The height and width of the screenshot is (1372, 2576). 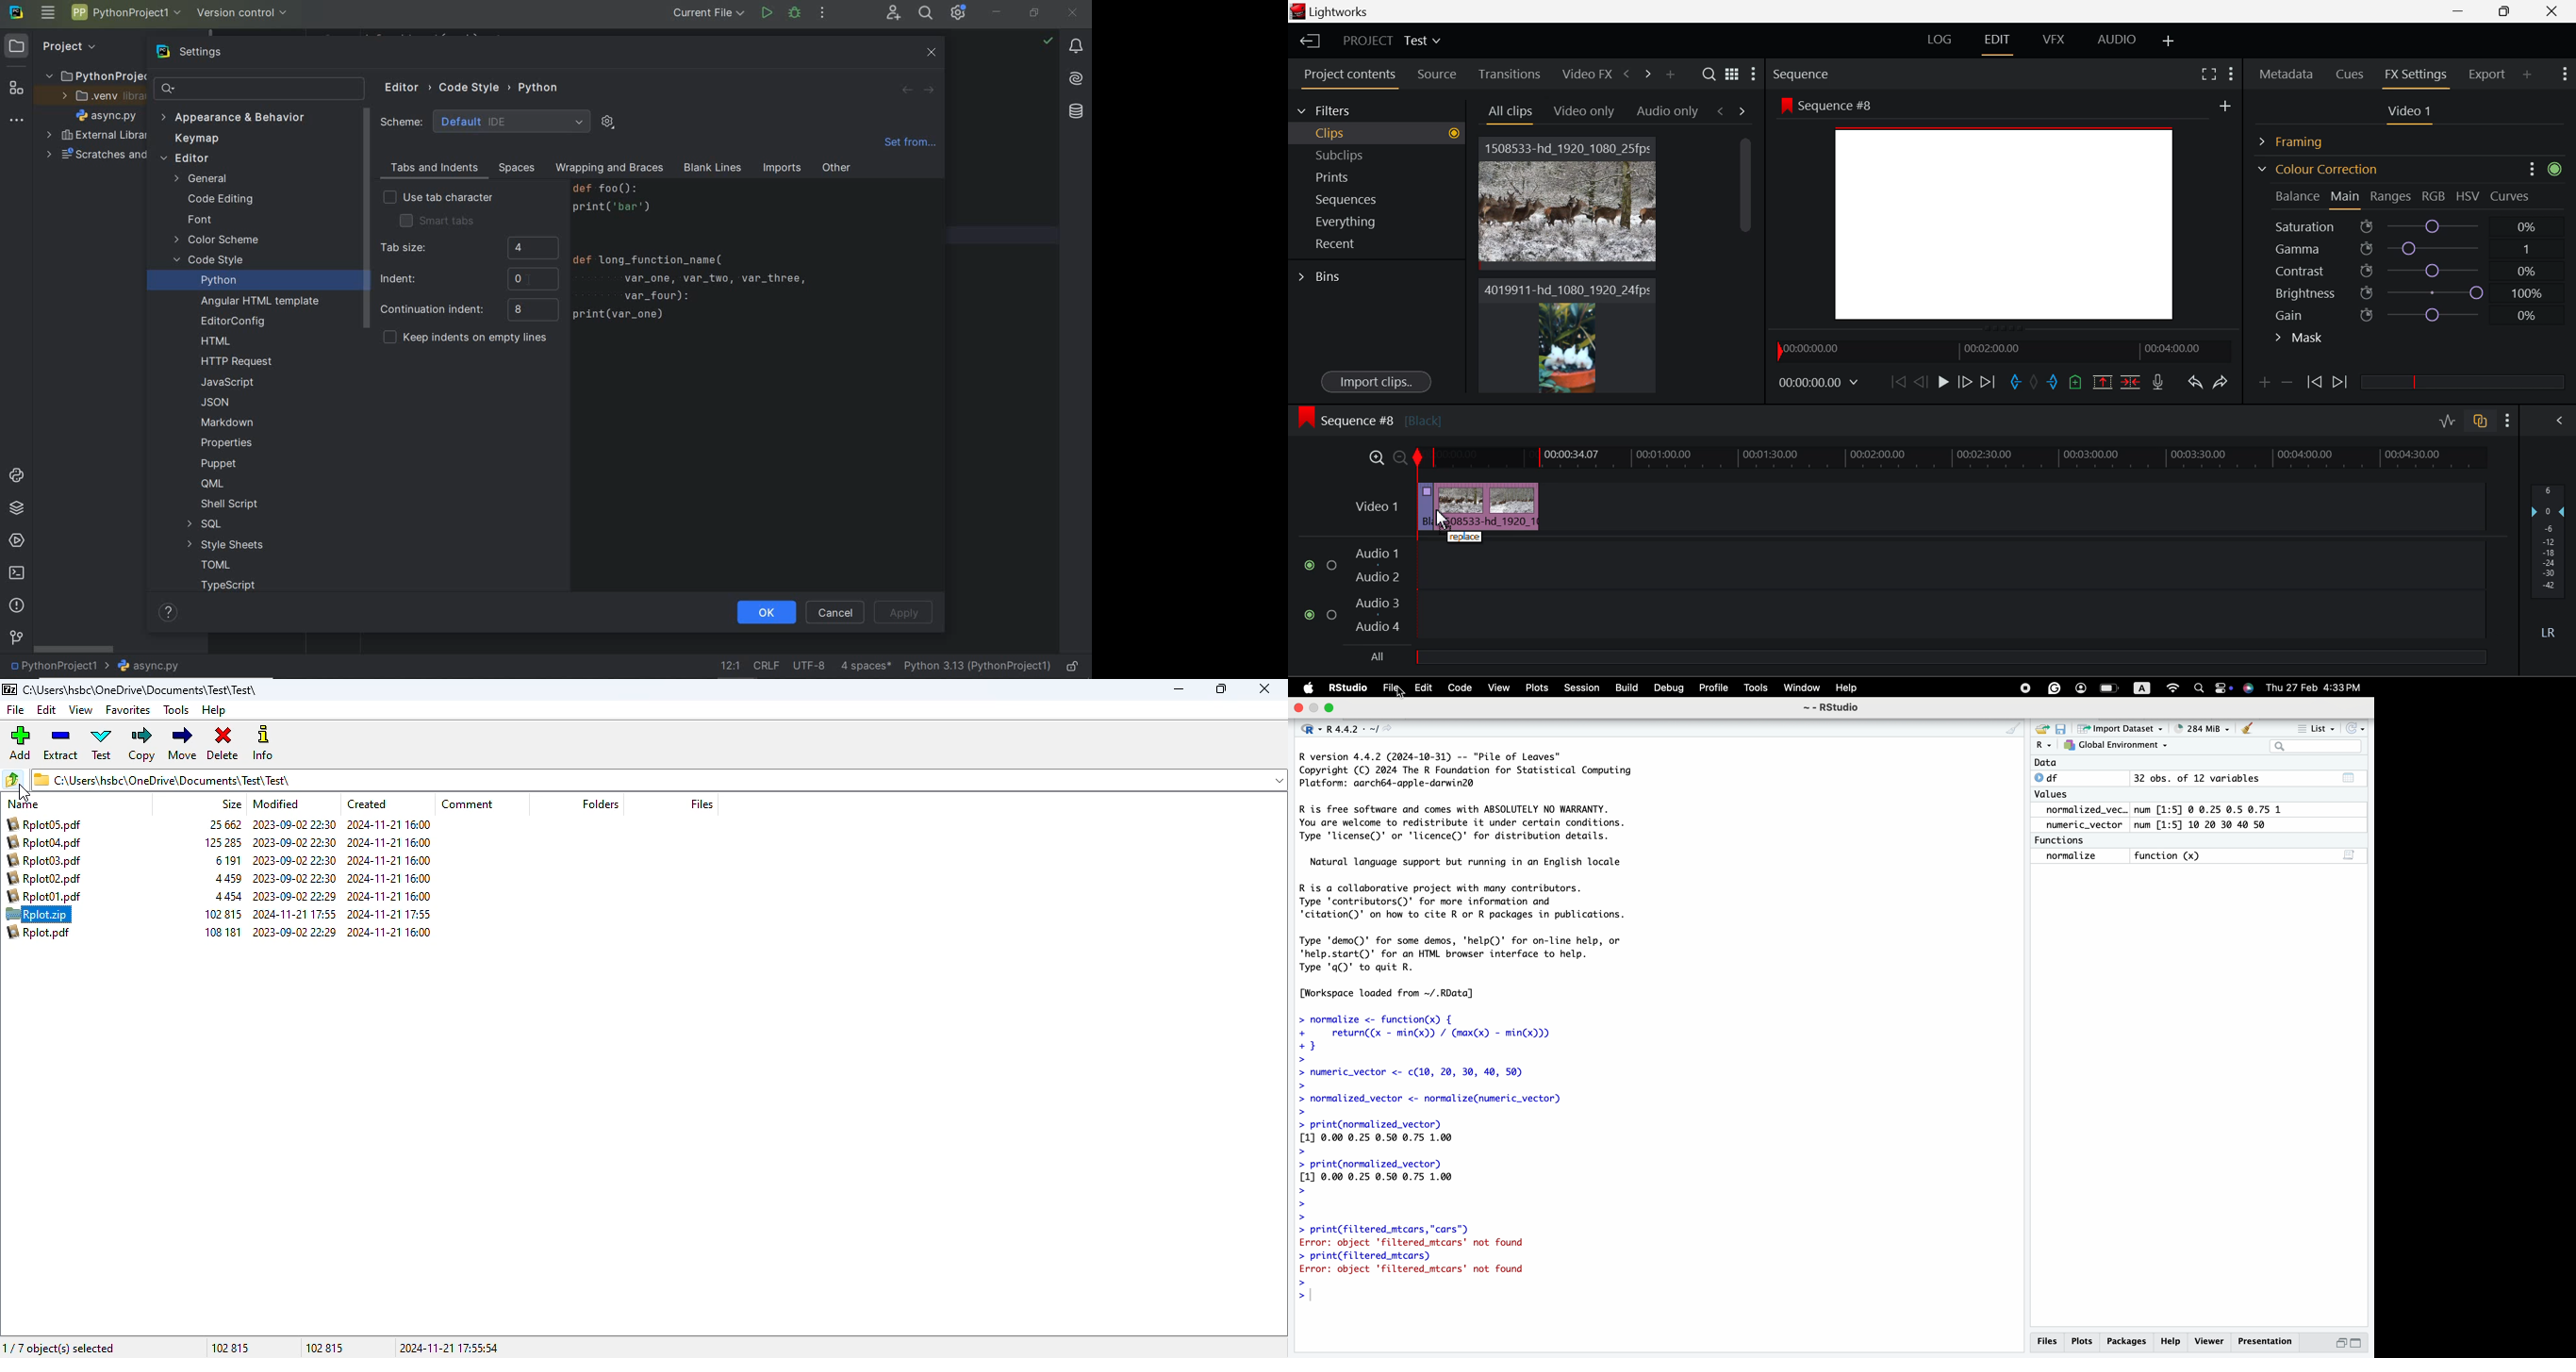 I want to click on Appearance & Behavior, so click(x=233, y=119).